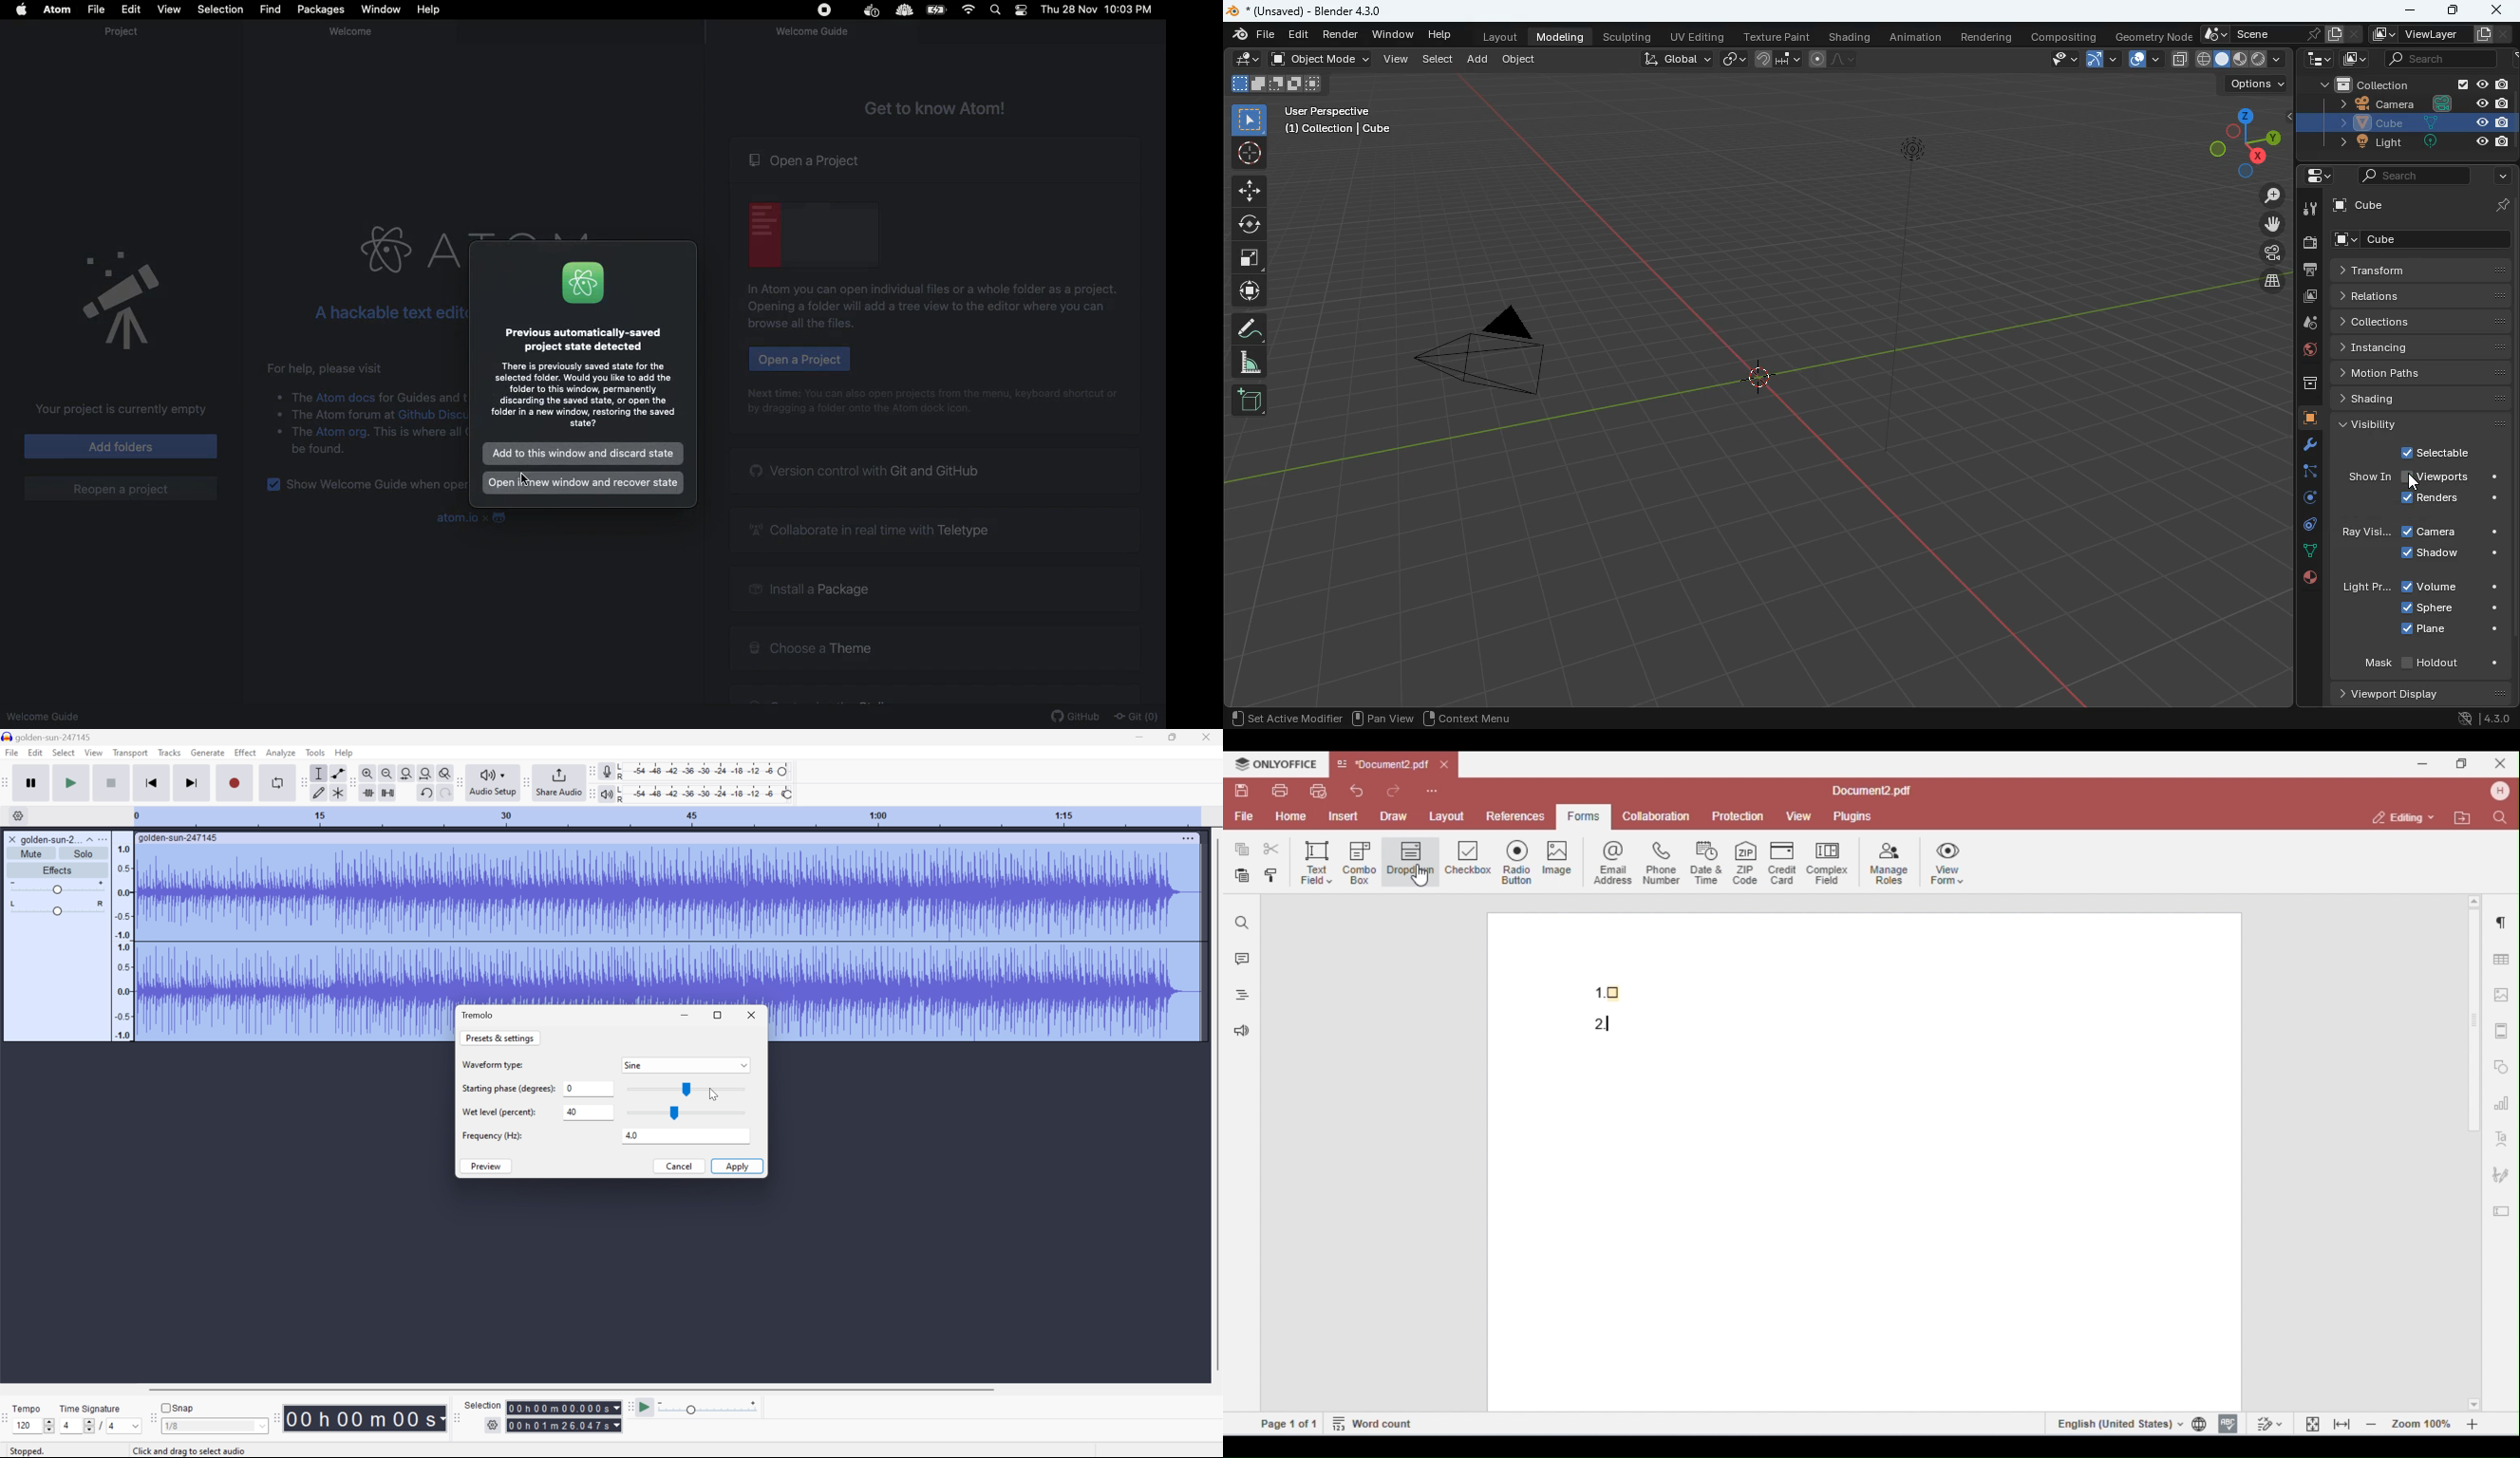  I want to click on overlap, so click(2146, 58).